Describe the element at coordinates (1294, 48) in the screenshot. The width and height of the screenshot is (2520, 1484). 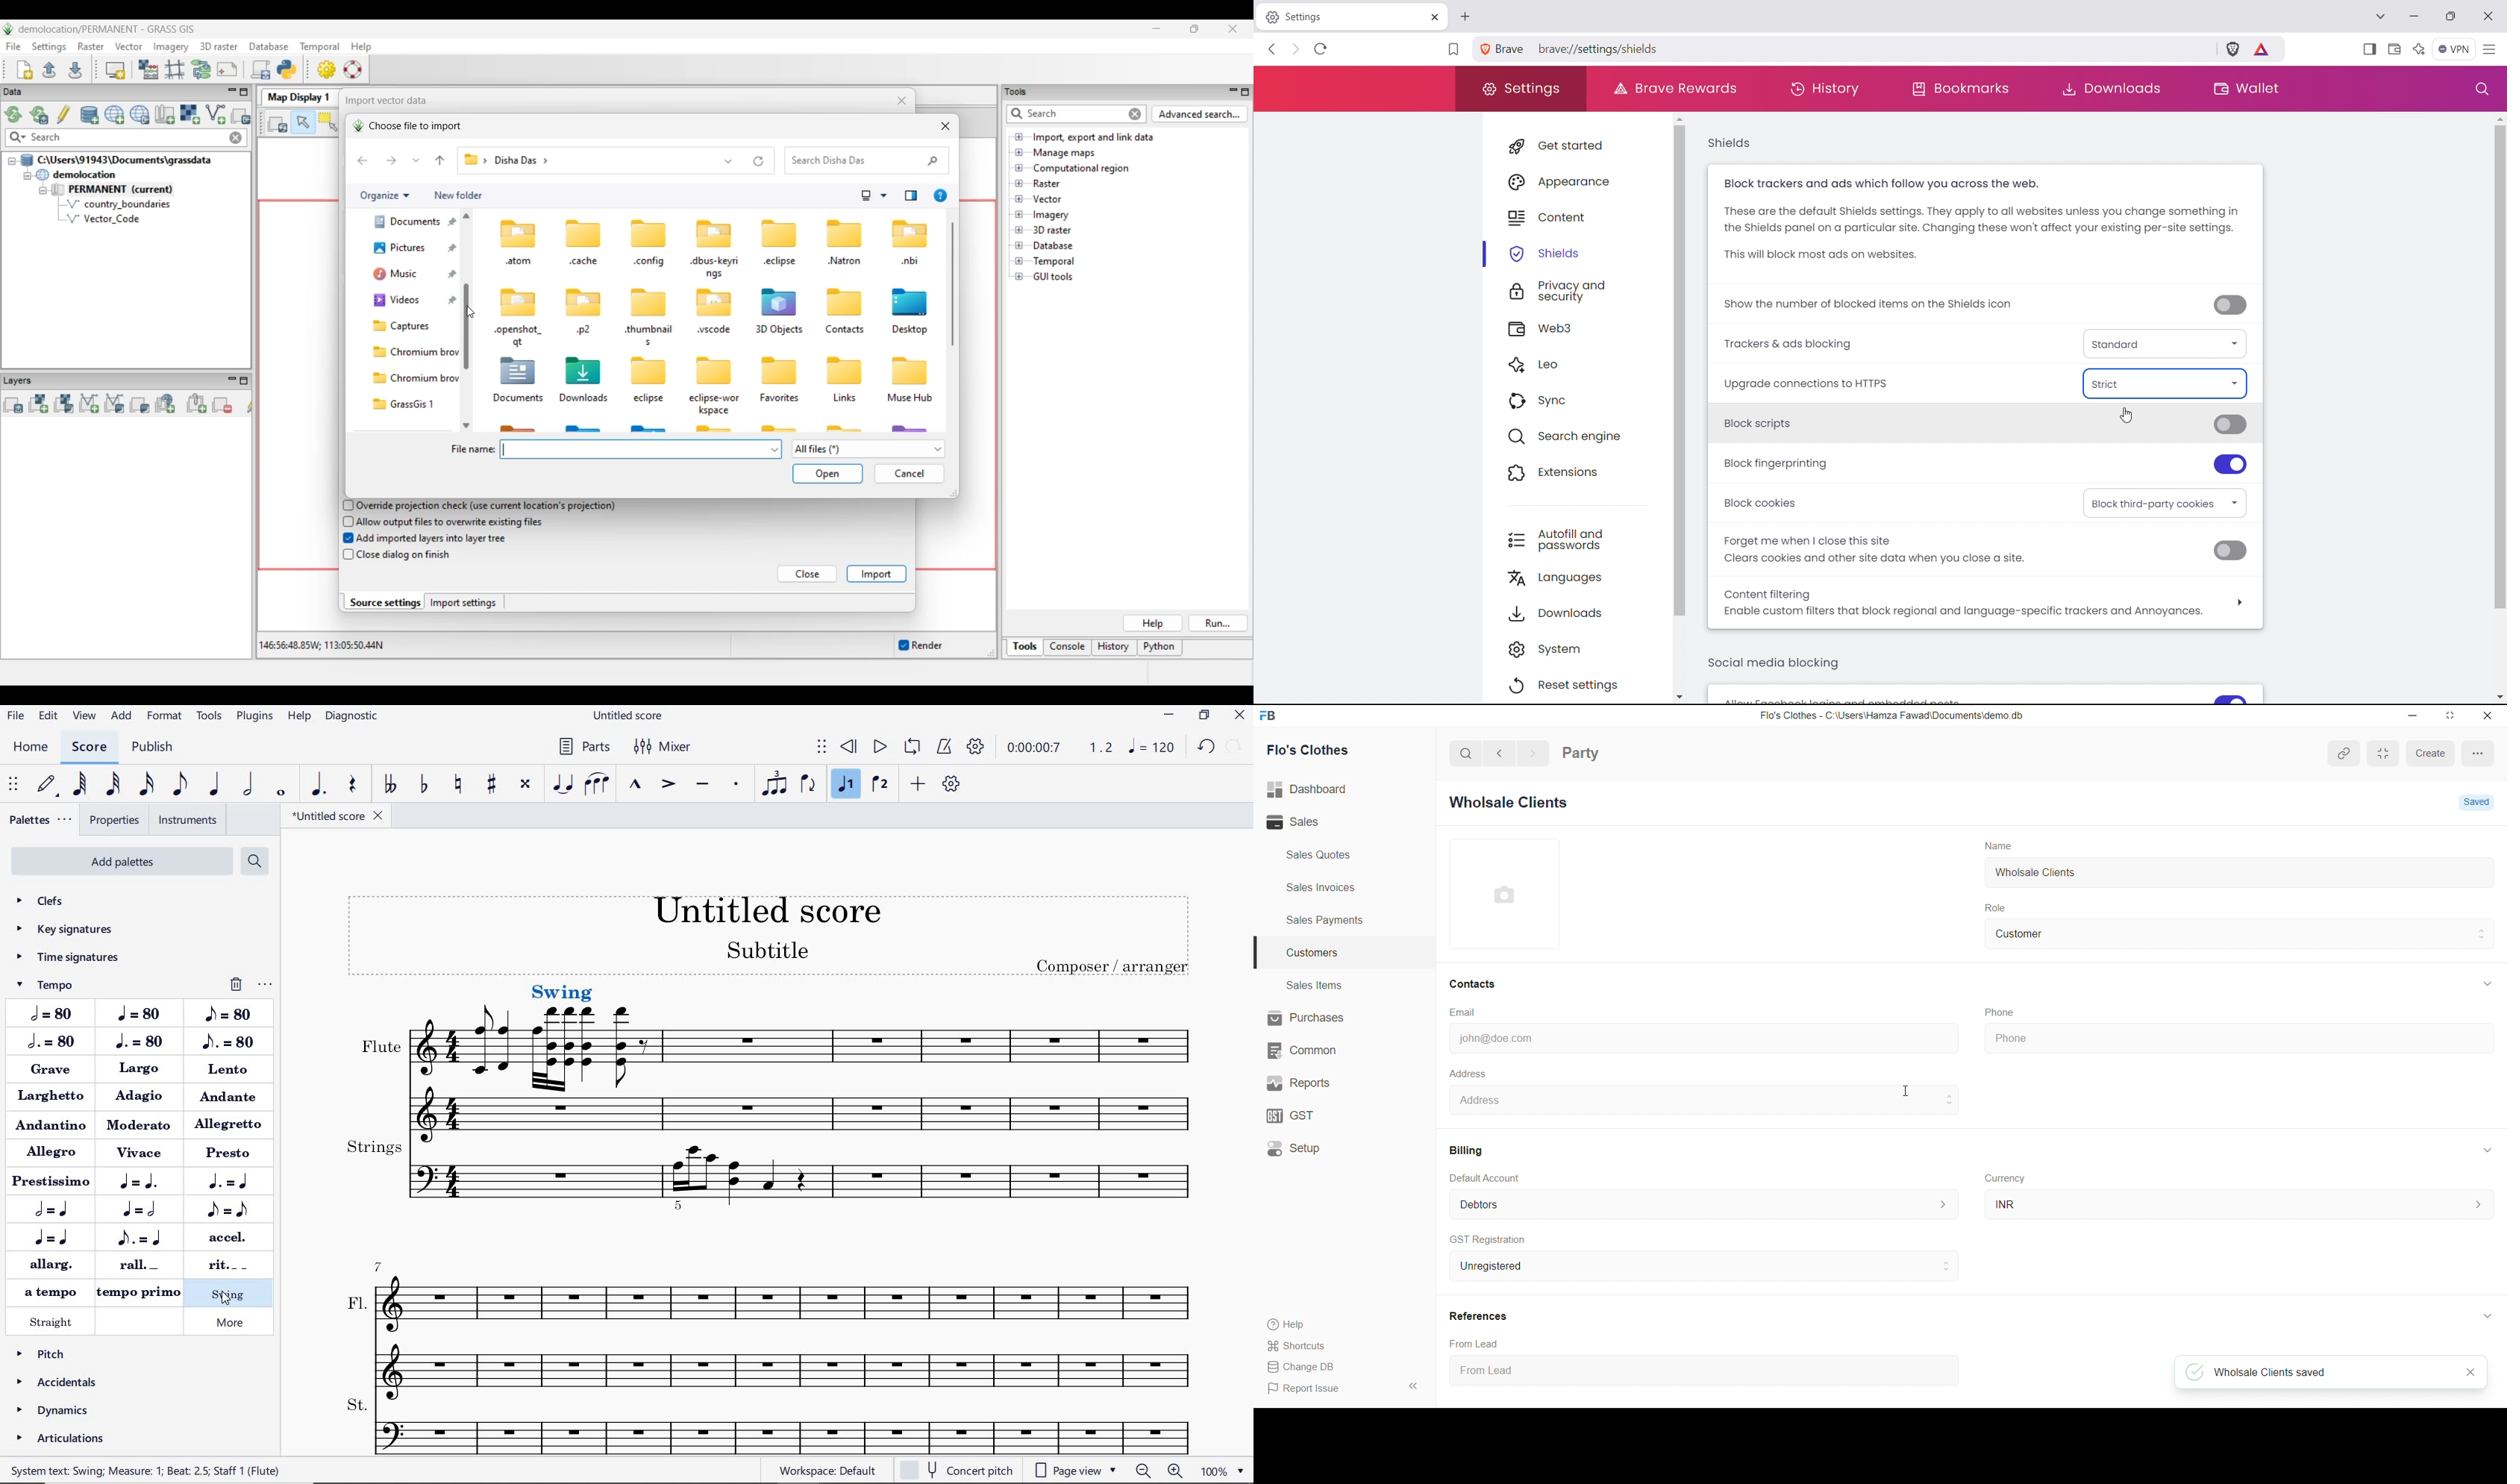
I see `click to go back forward to see history ` at that location.